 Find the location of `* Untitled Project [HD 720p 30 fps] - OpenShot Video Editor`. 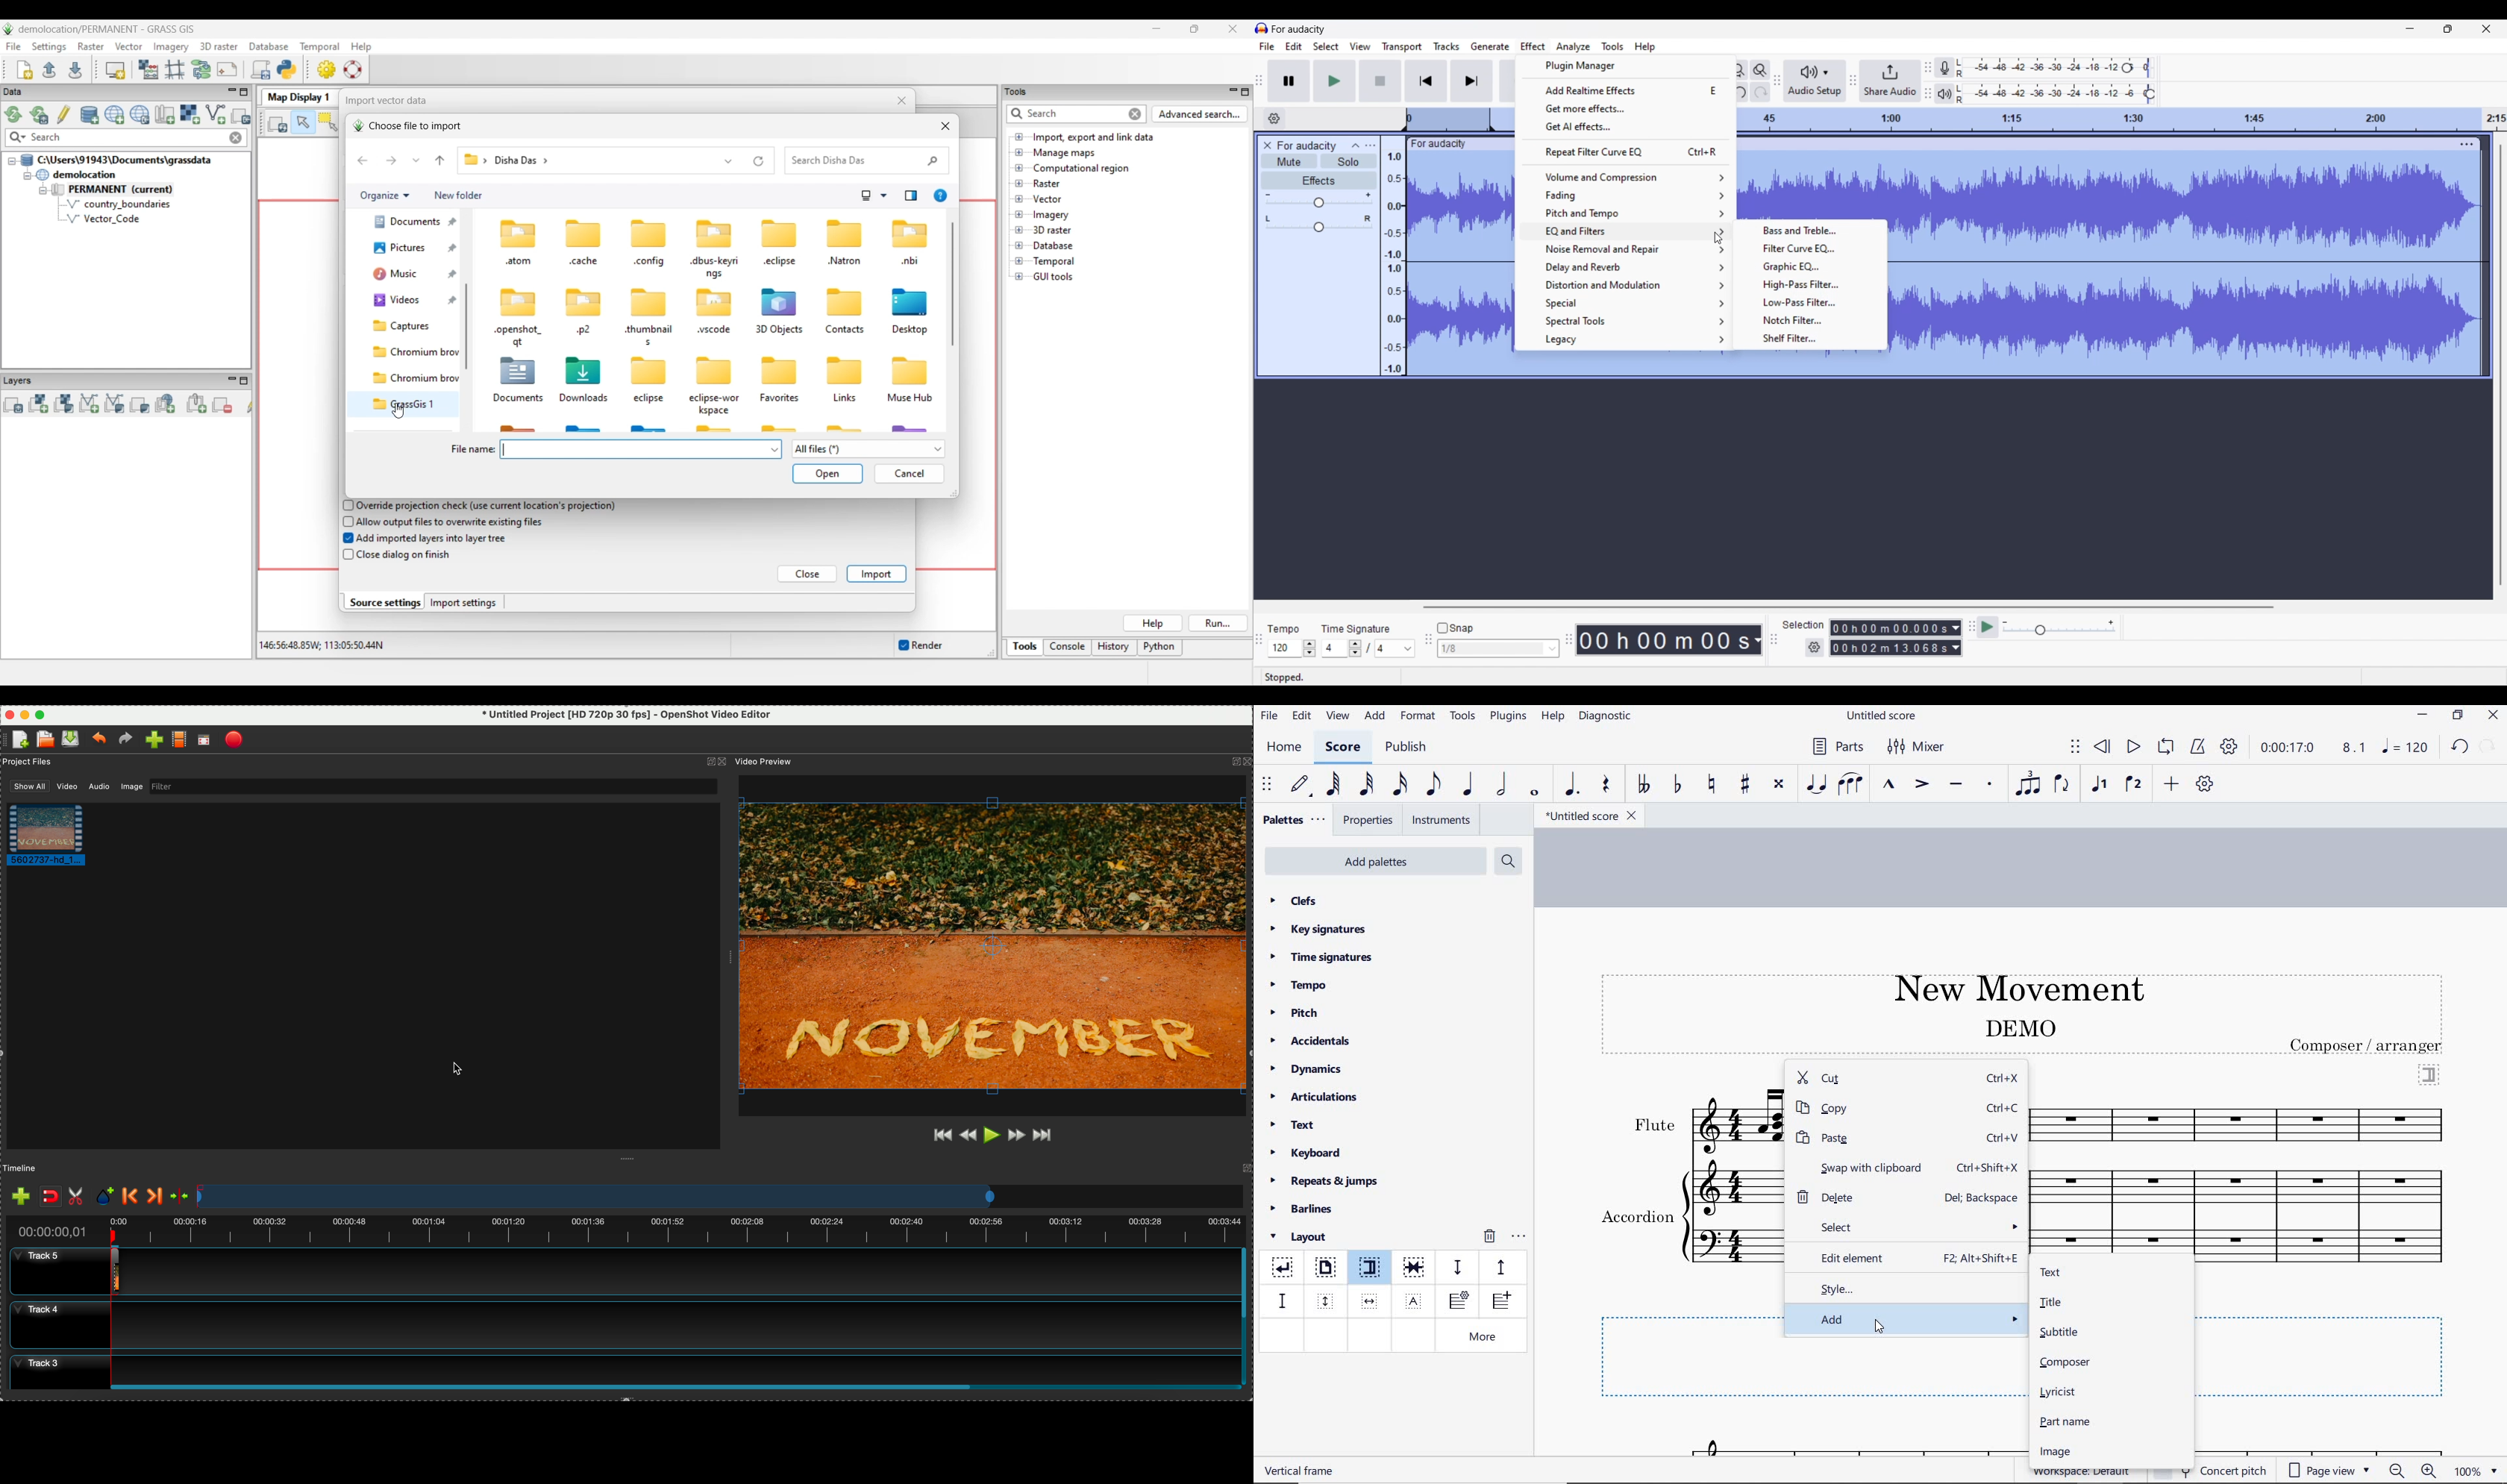

* Untitled Project [HD 720p 30 fps] - OpenShot Video Editor is located at coordinates (627, 715).